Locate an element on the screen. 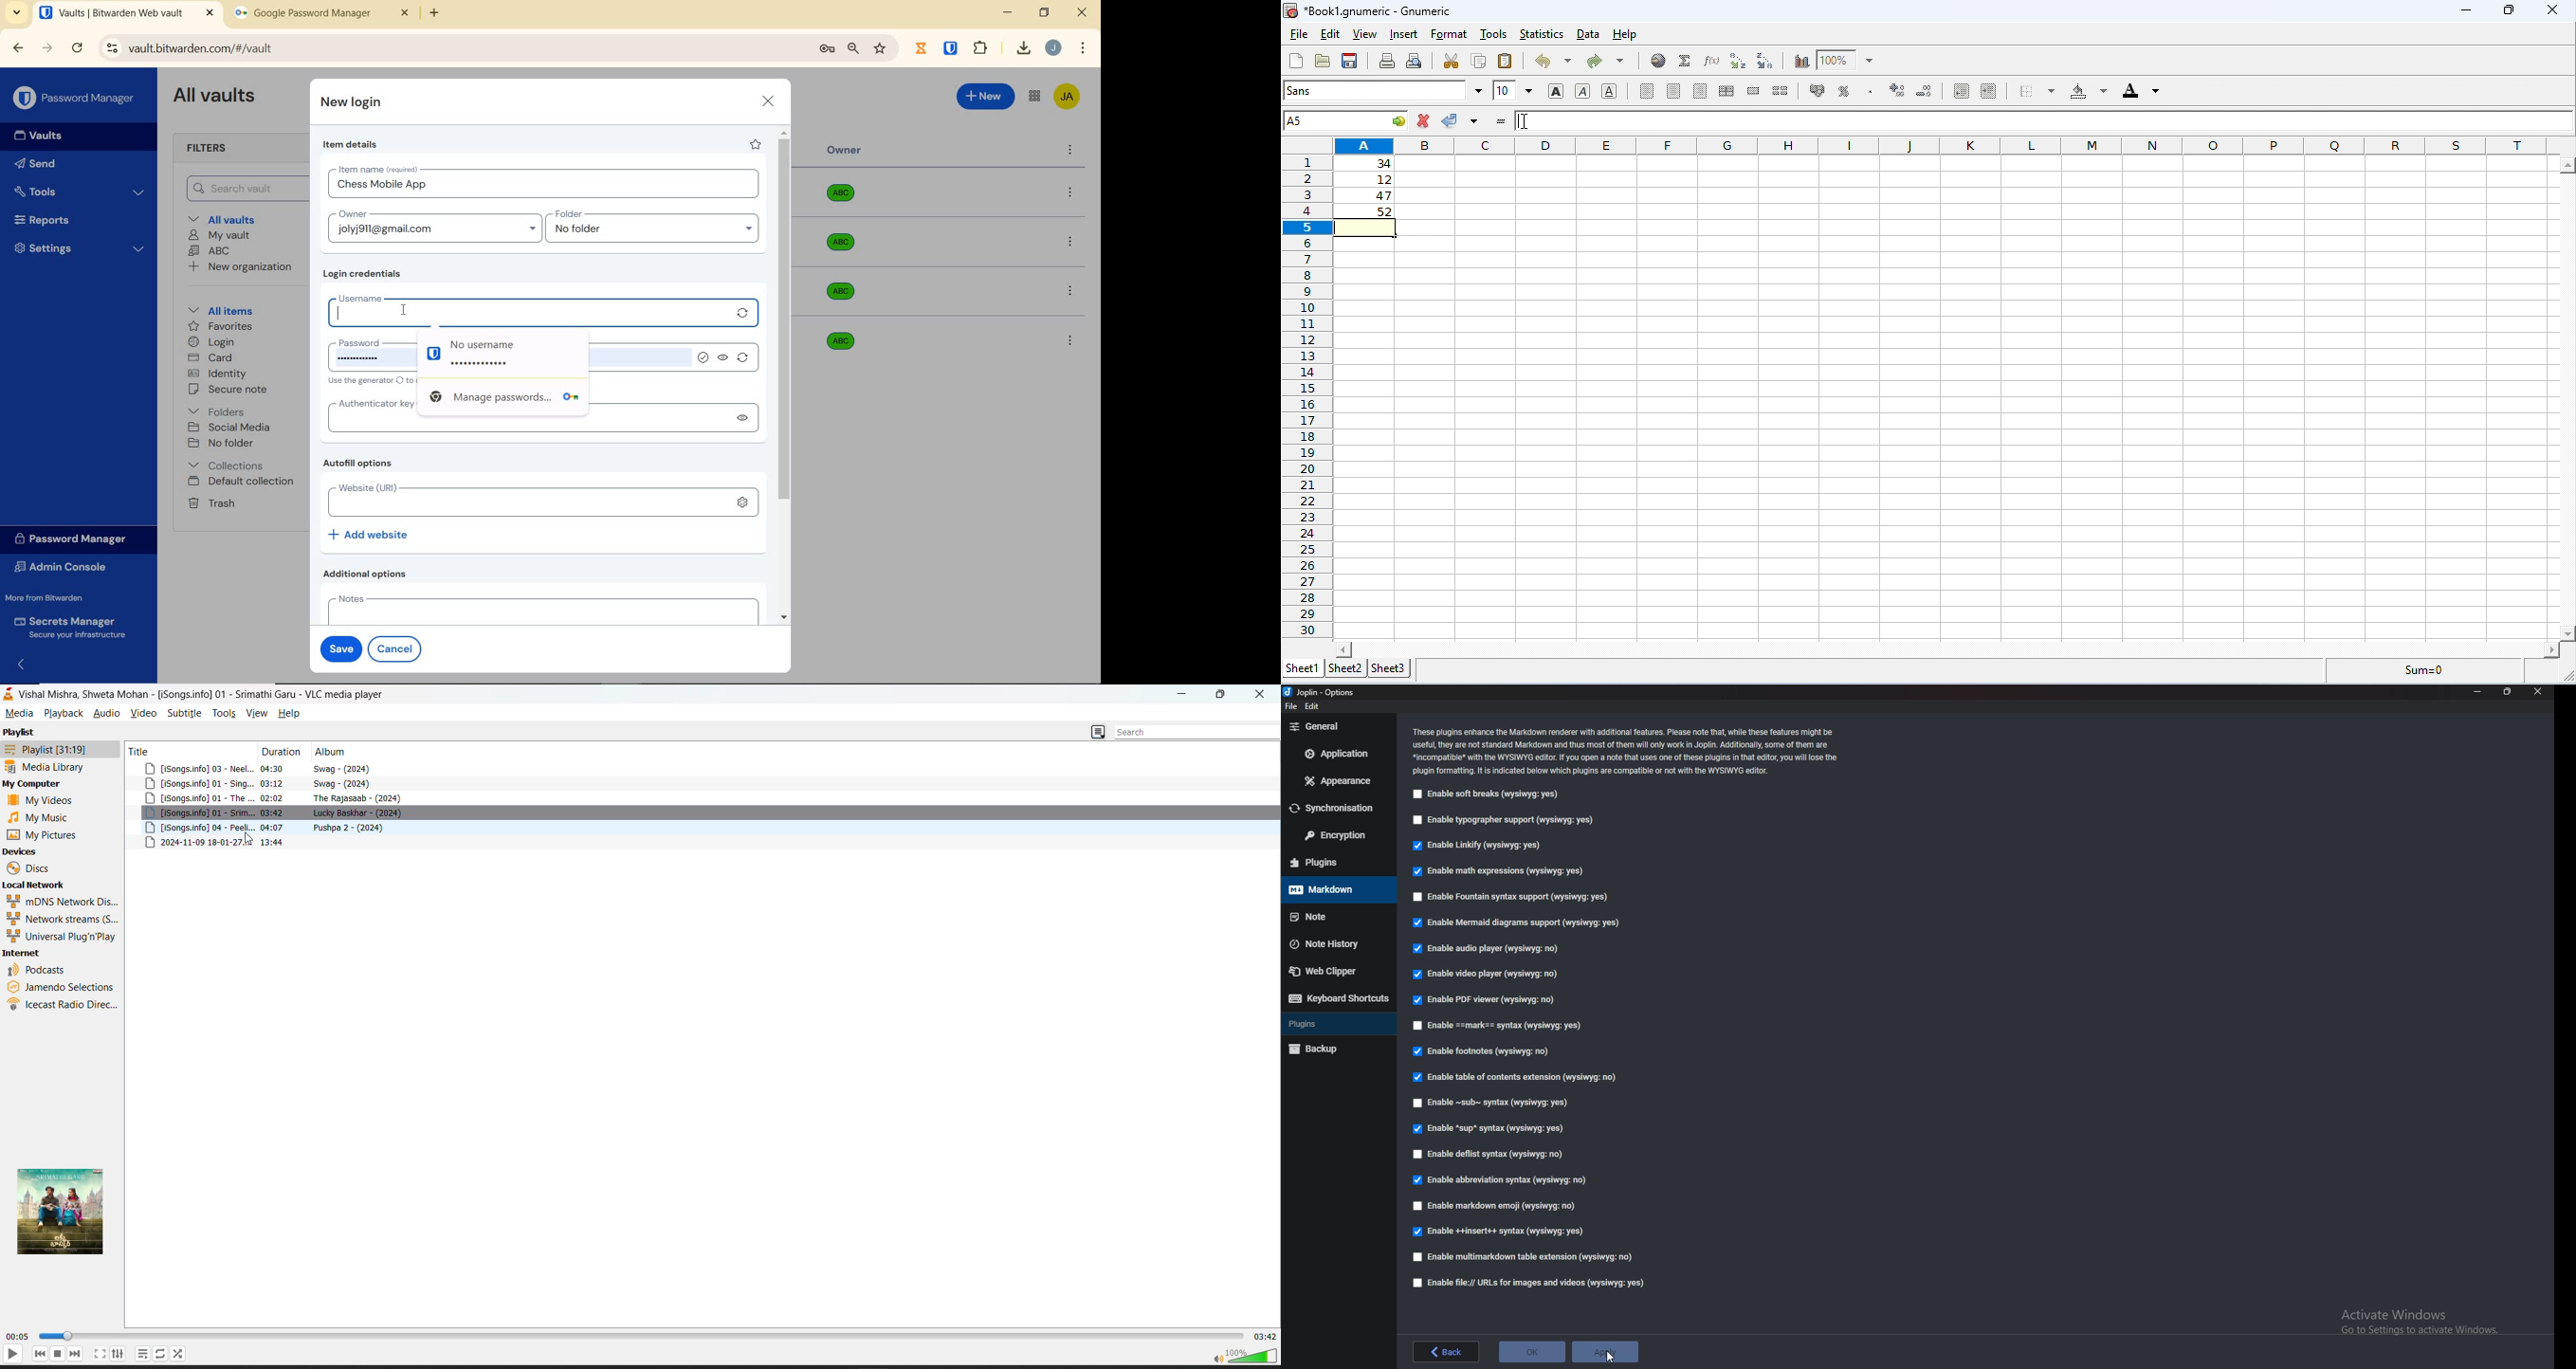 The height and width of the screenshot is (1372, 2576). tab is located at coordinates (322, 16).